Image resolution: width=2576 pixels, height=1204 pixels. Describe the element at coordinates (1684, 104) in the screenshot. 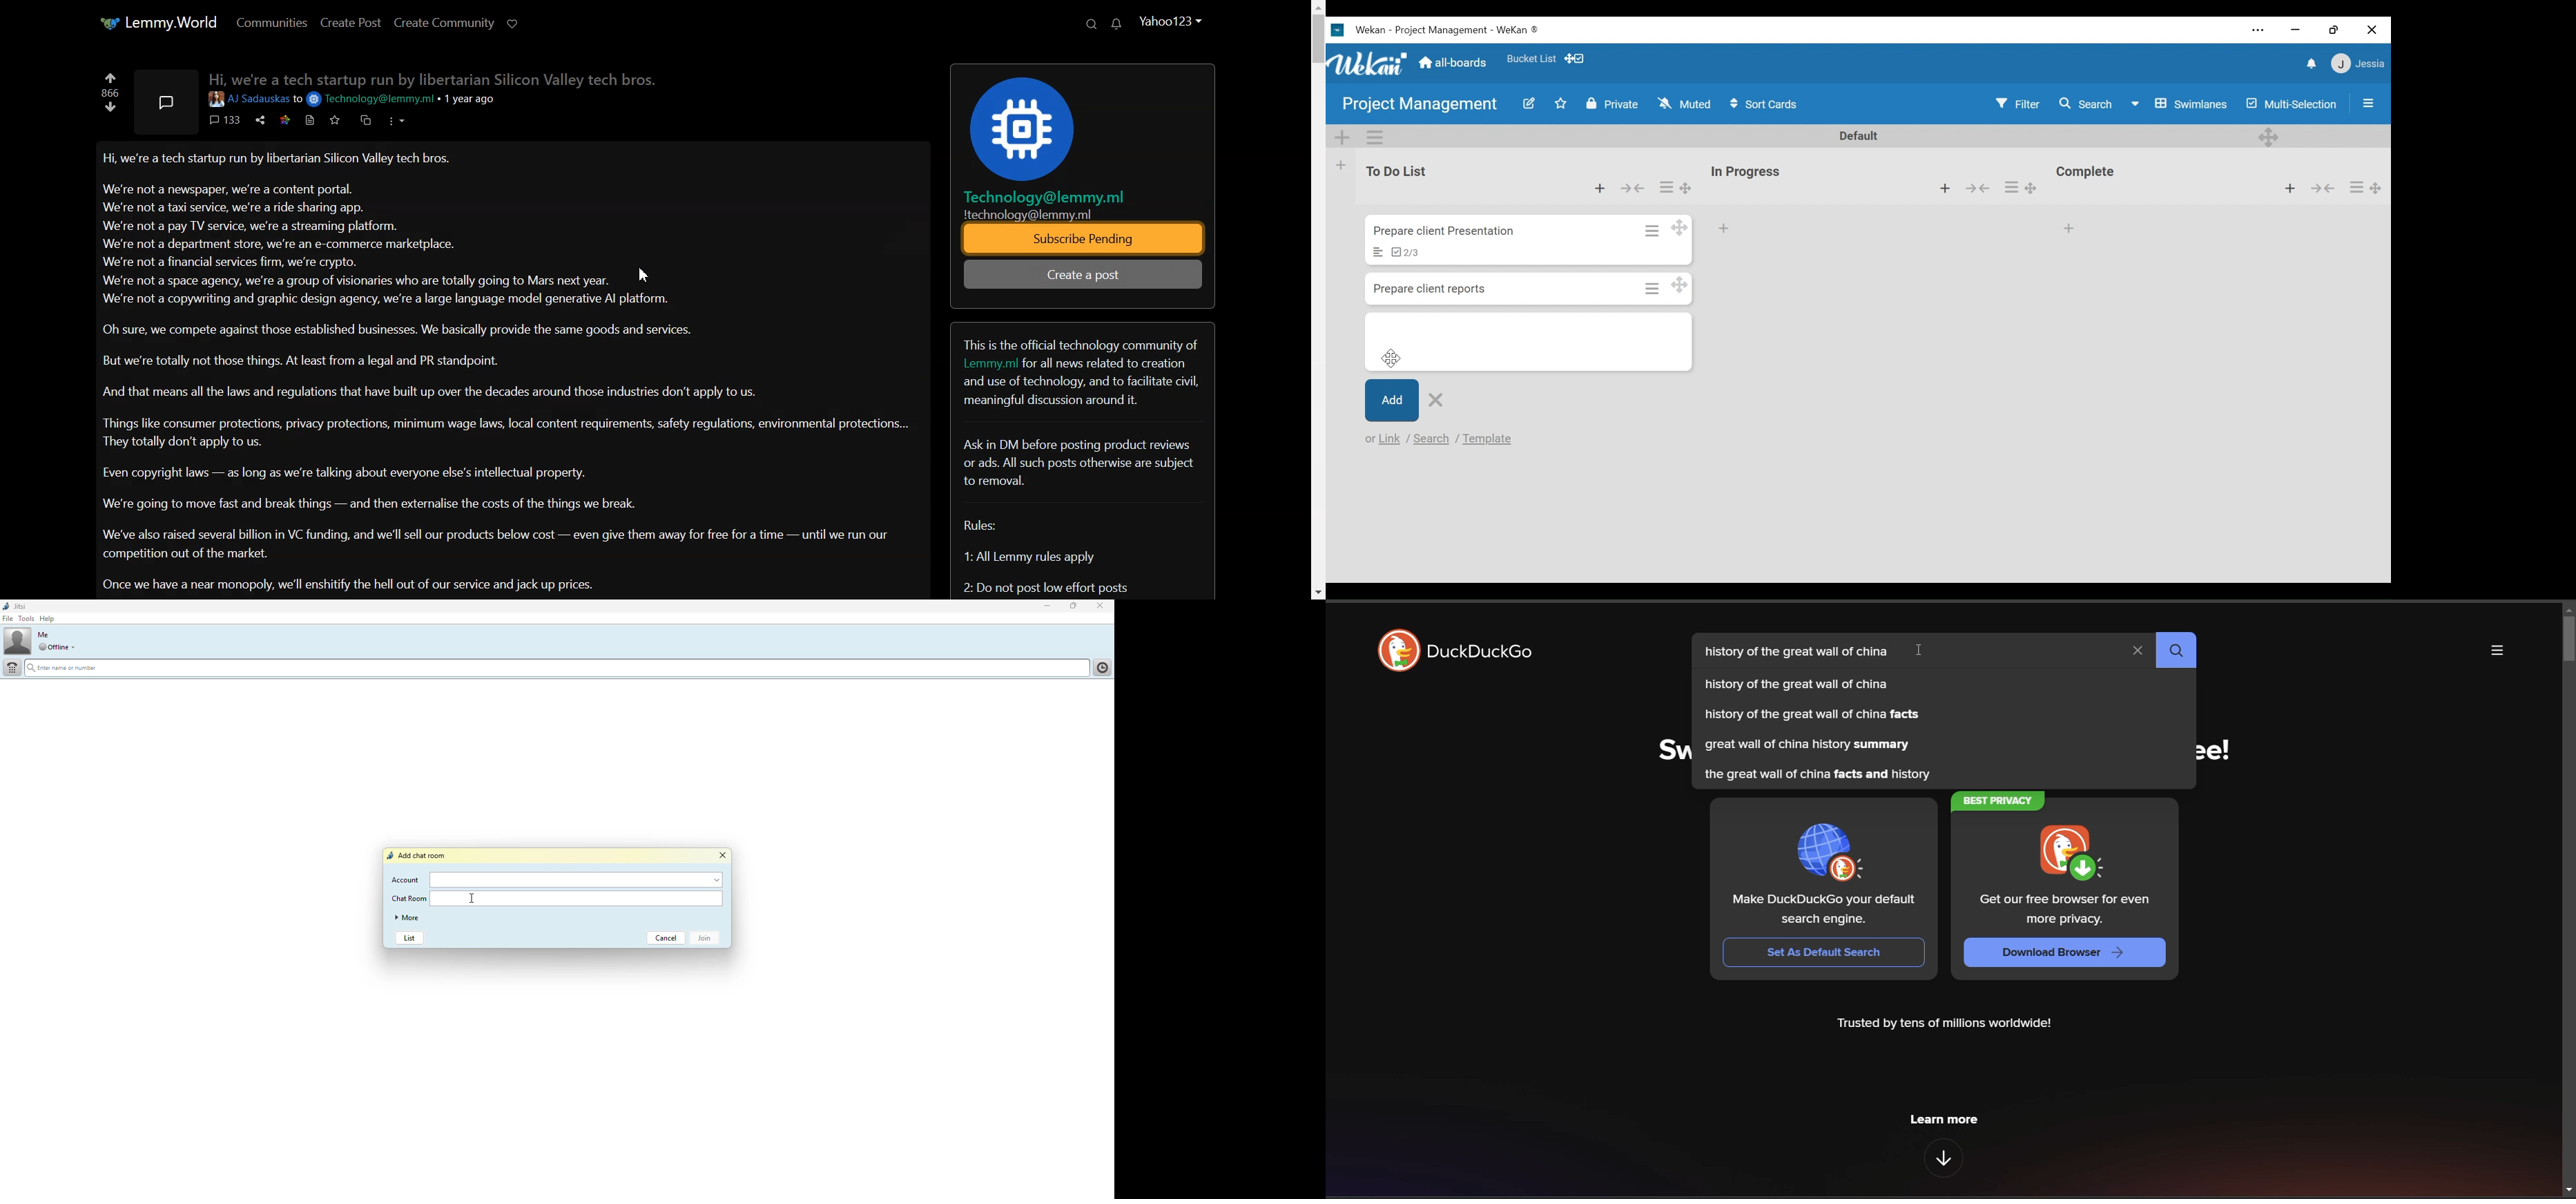

I see `Muted` at that location.